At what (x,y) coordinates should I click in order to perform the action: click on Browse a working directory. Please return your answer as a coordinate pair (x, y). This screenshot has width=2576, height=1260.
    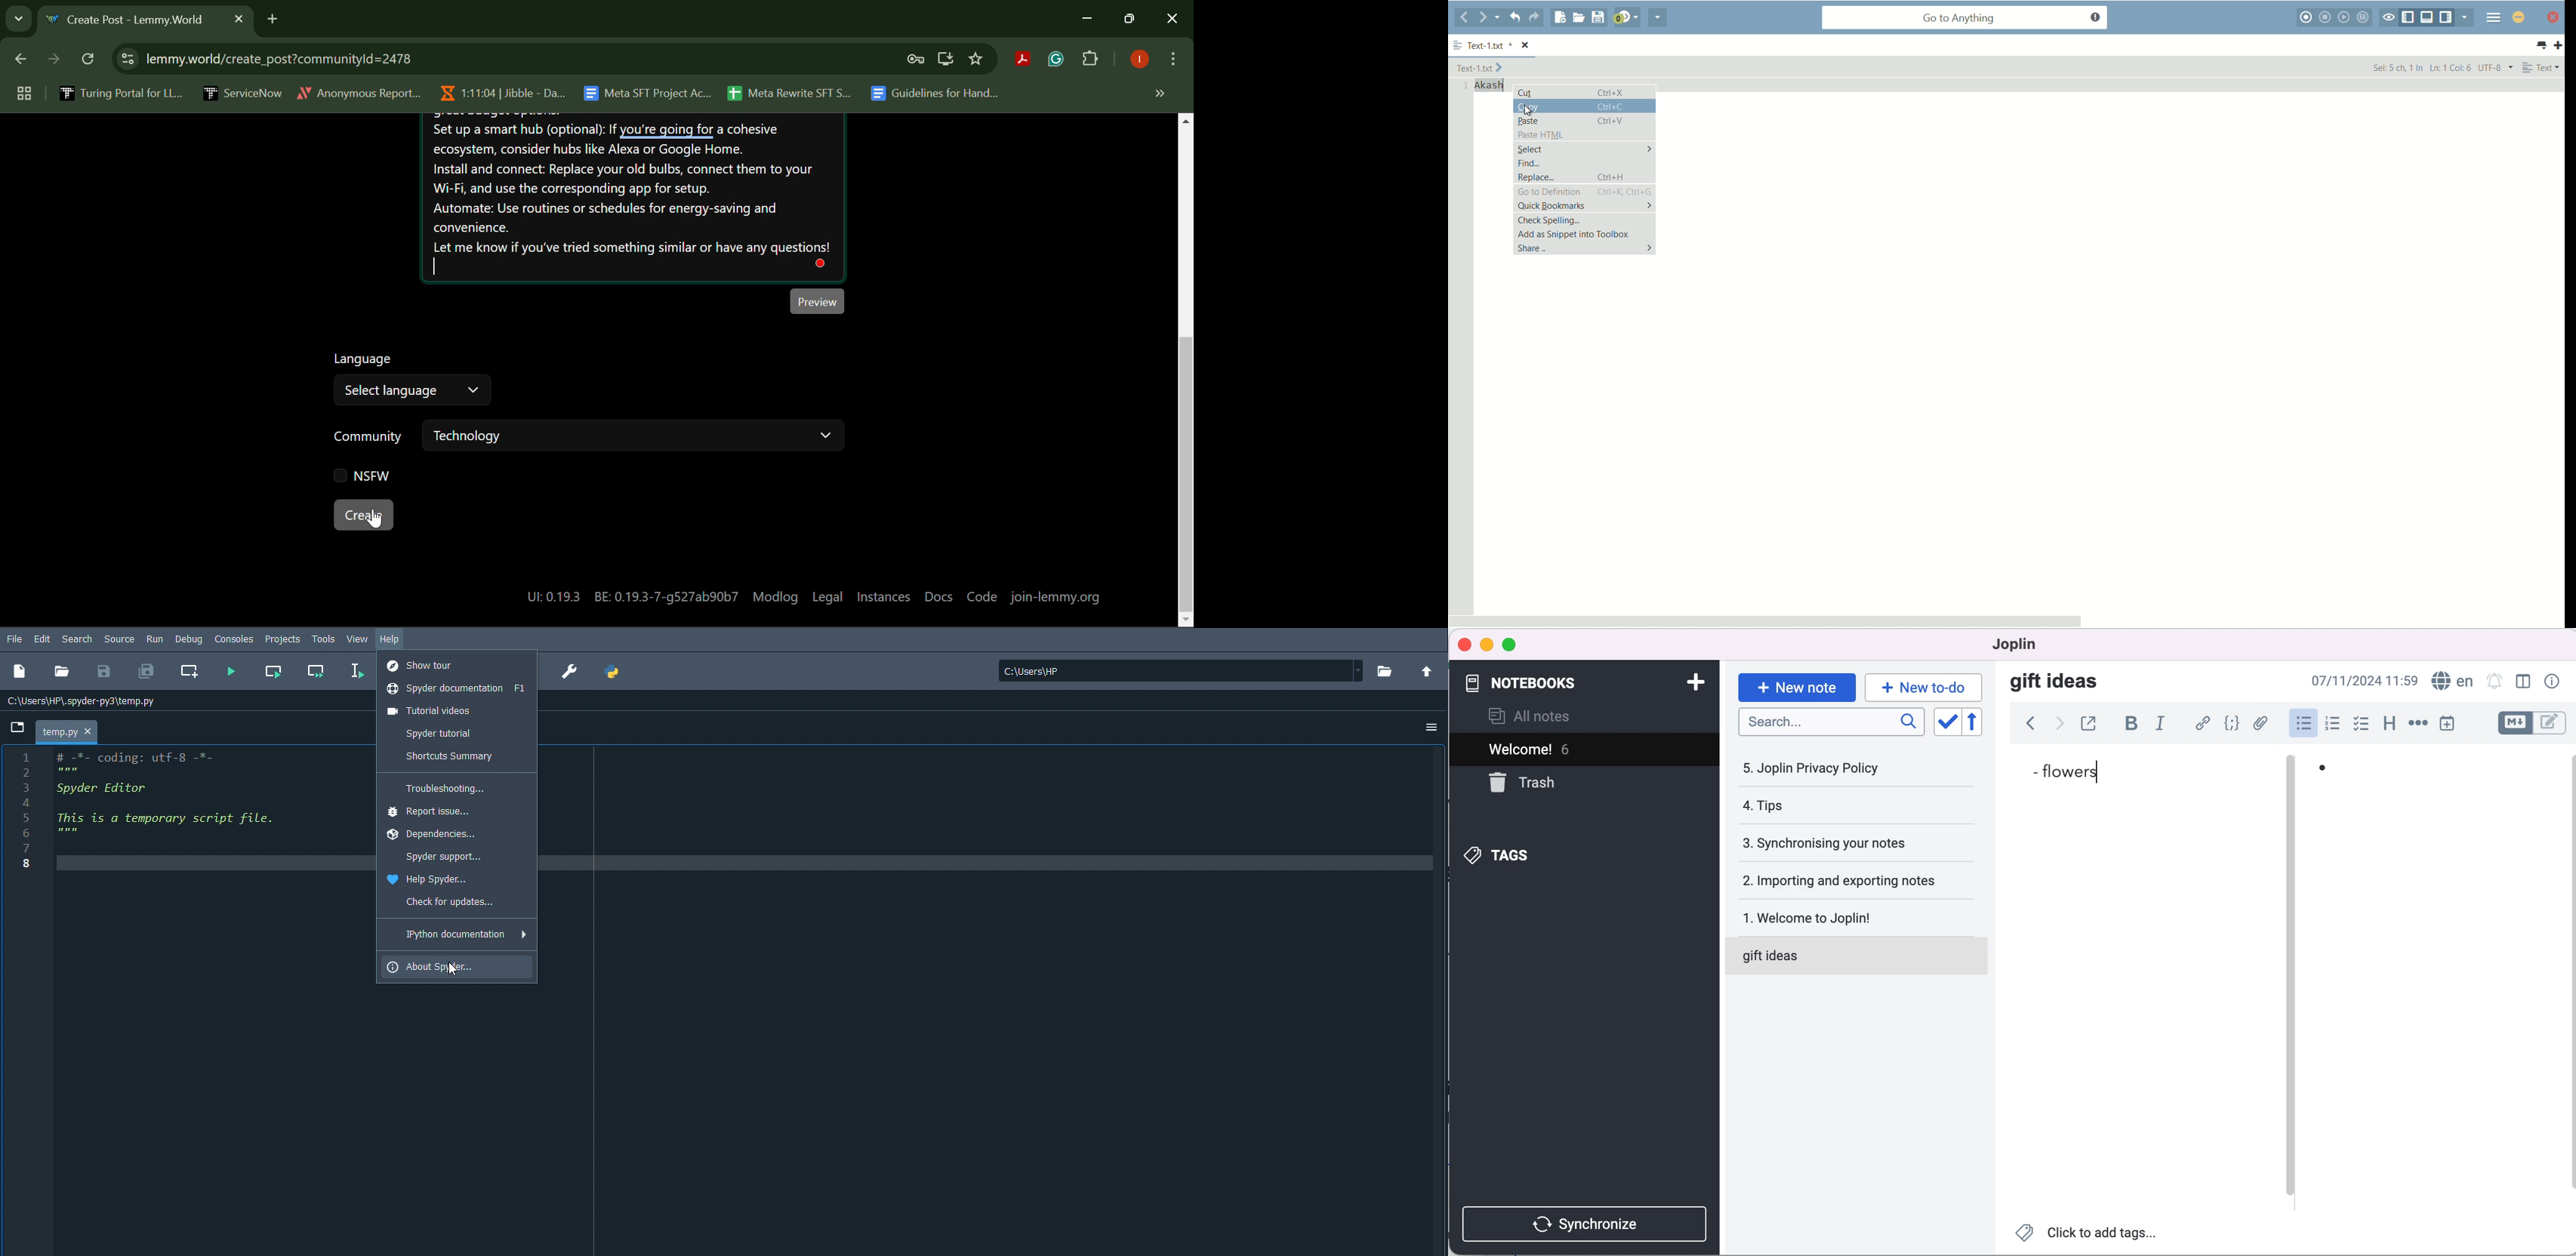
    Looking at the image, I should click on (1385, 670).